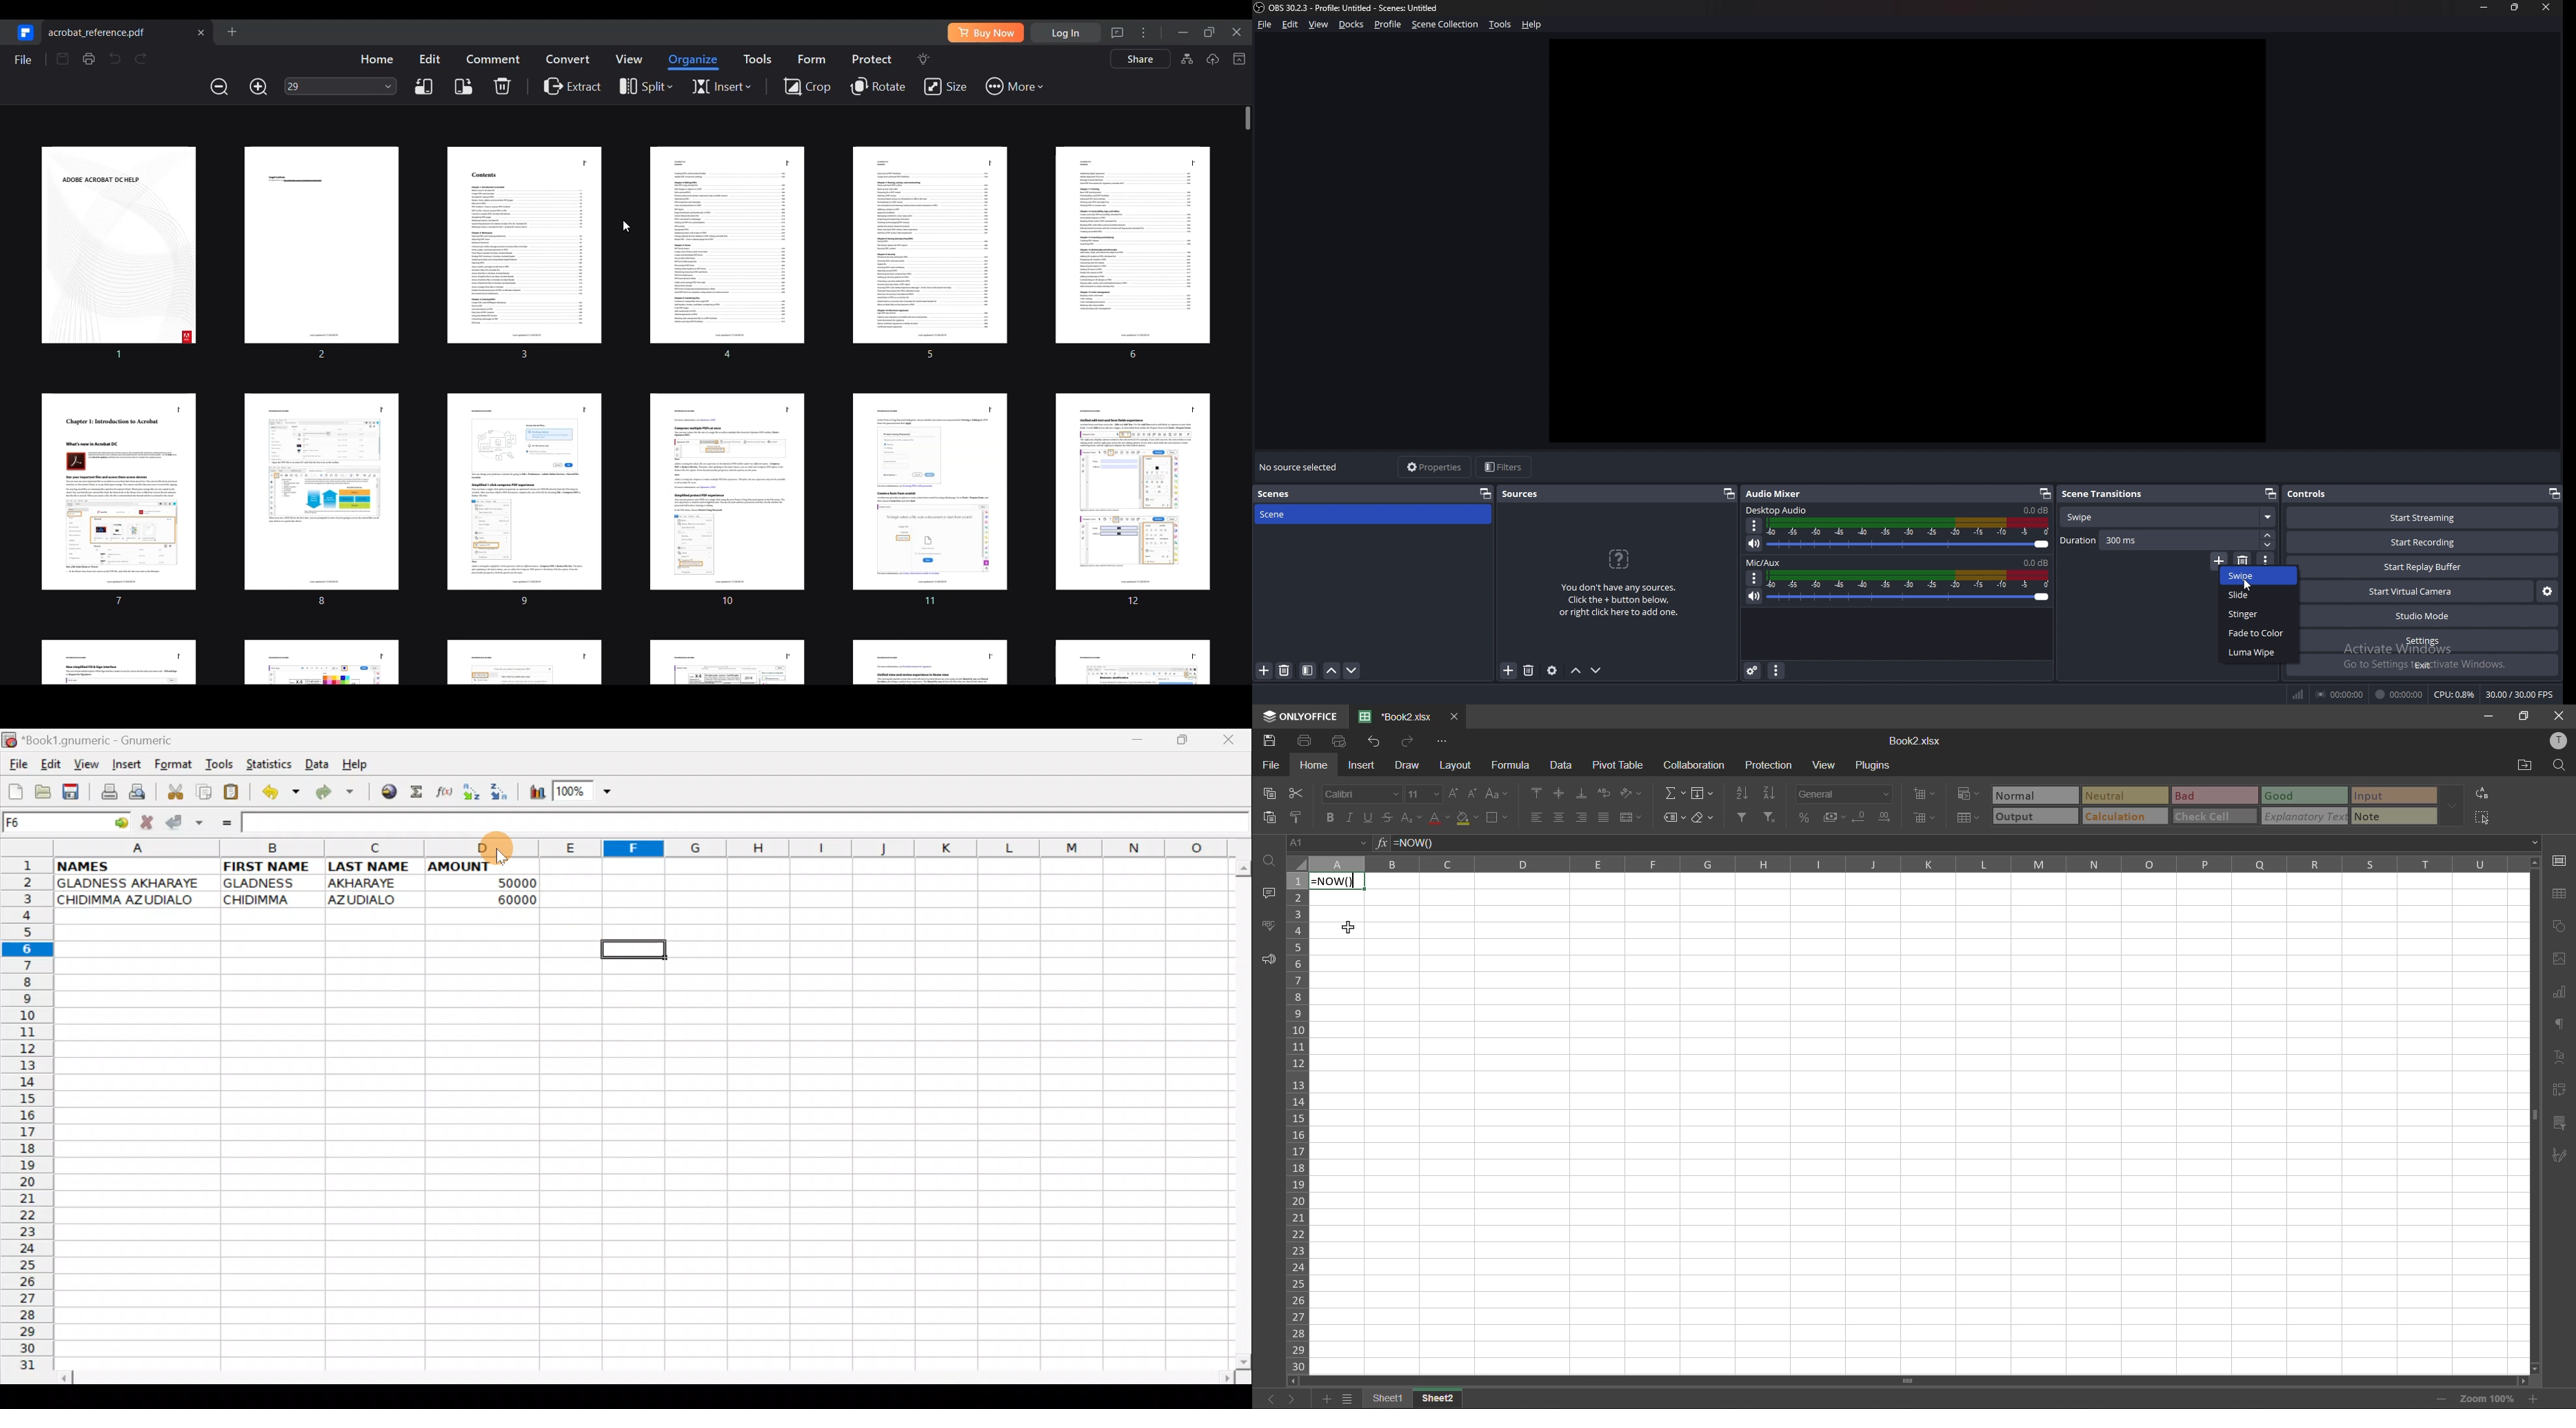  I want to click on Rows, so click(26, 1114).